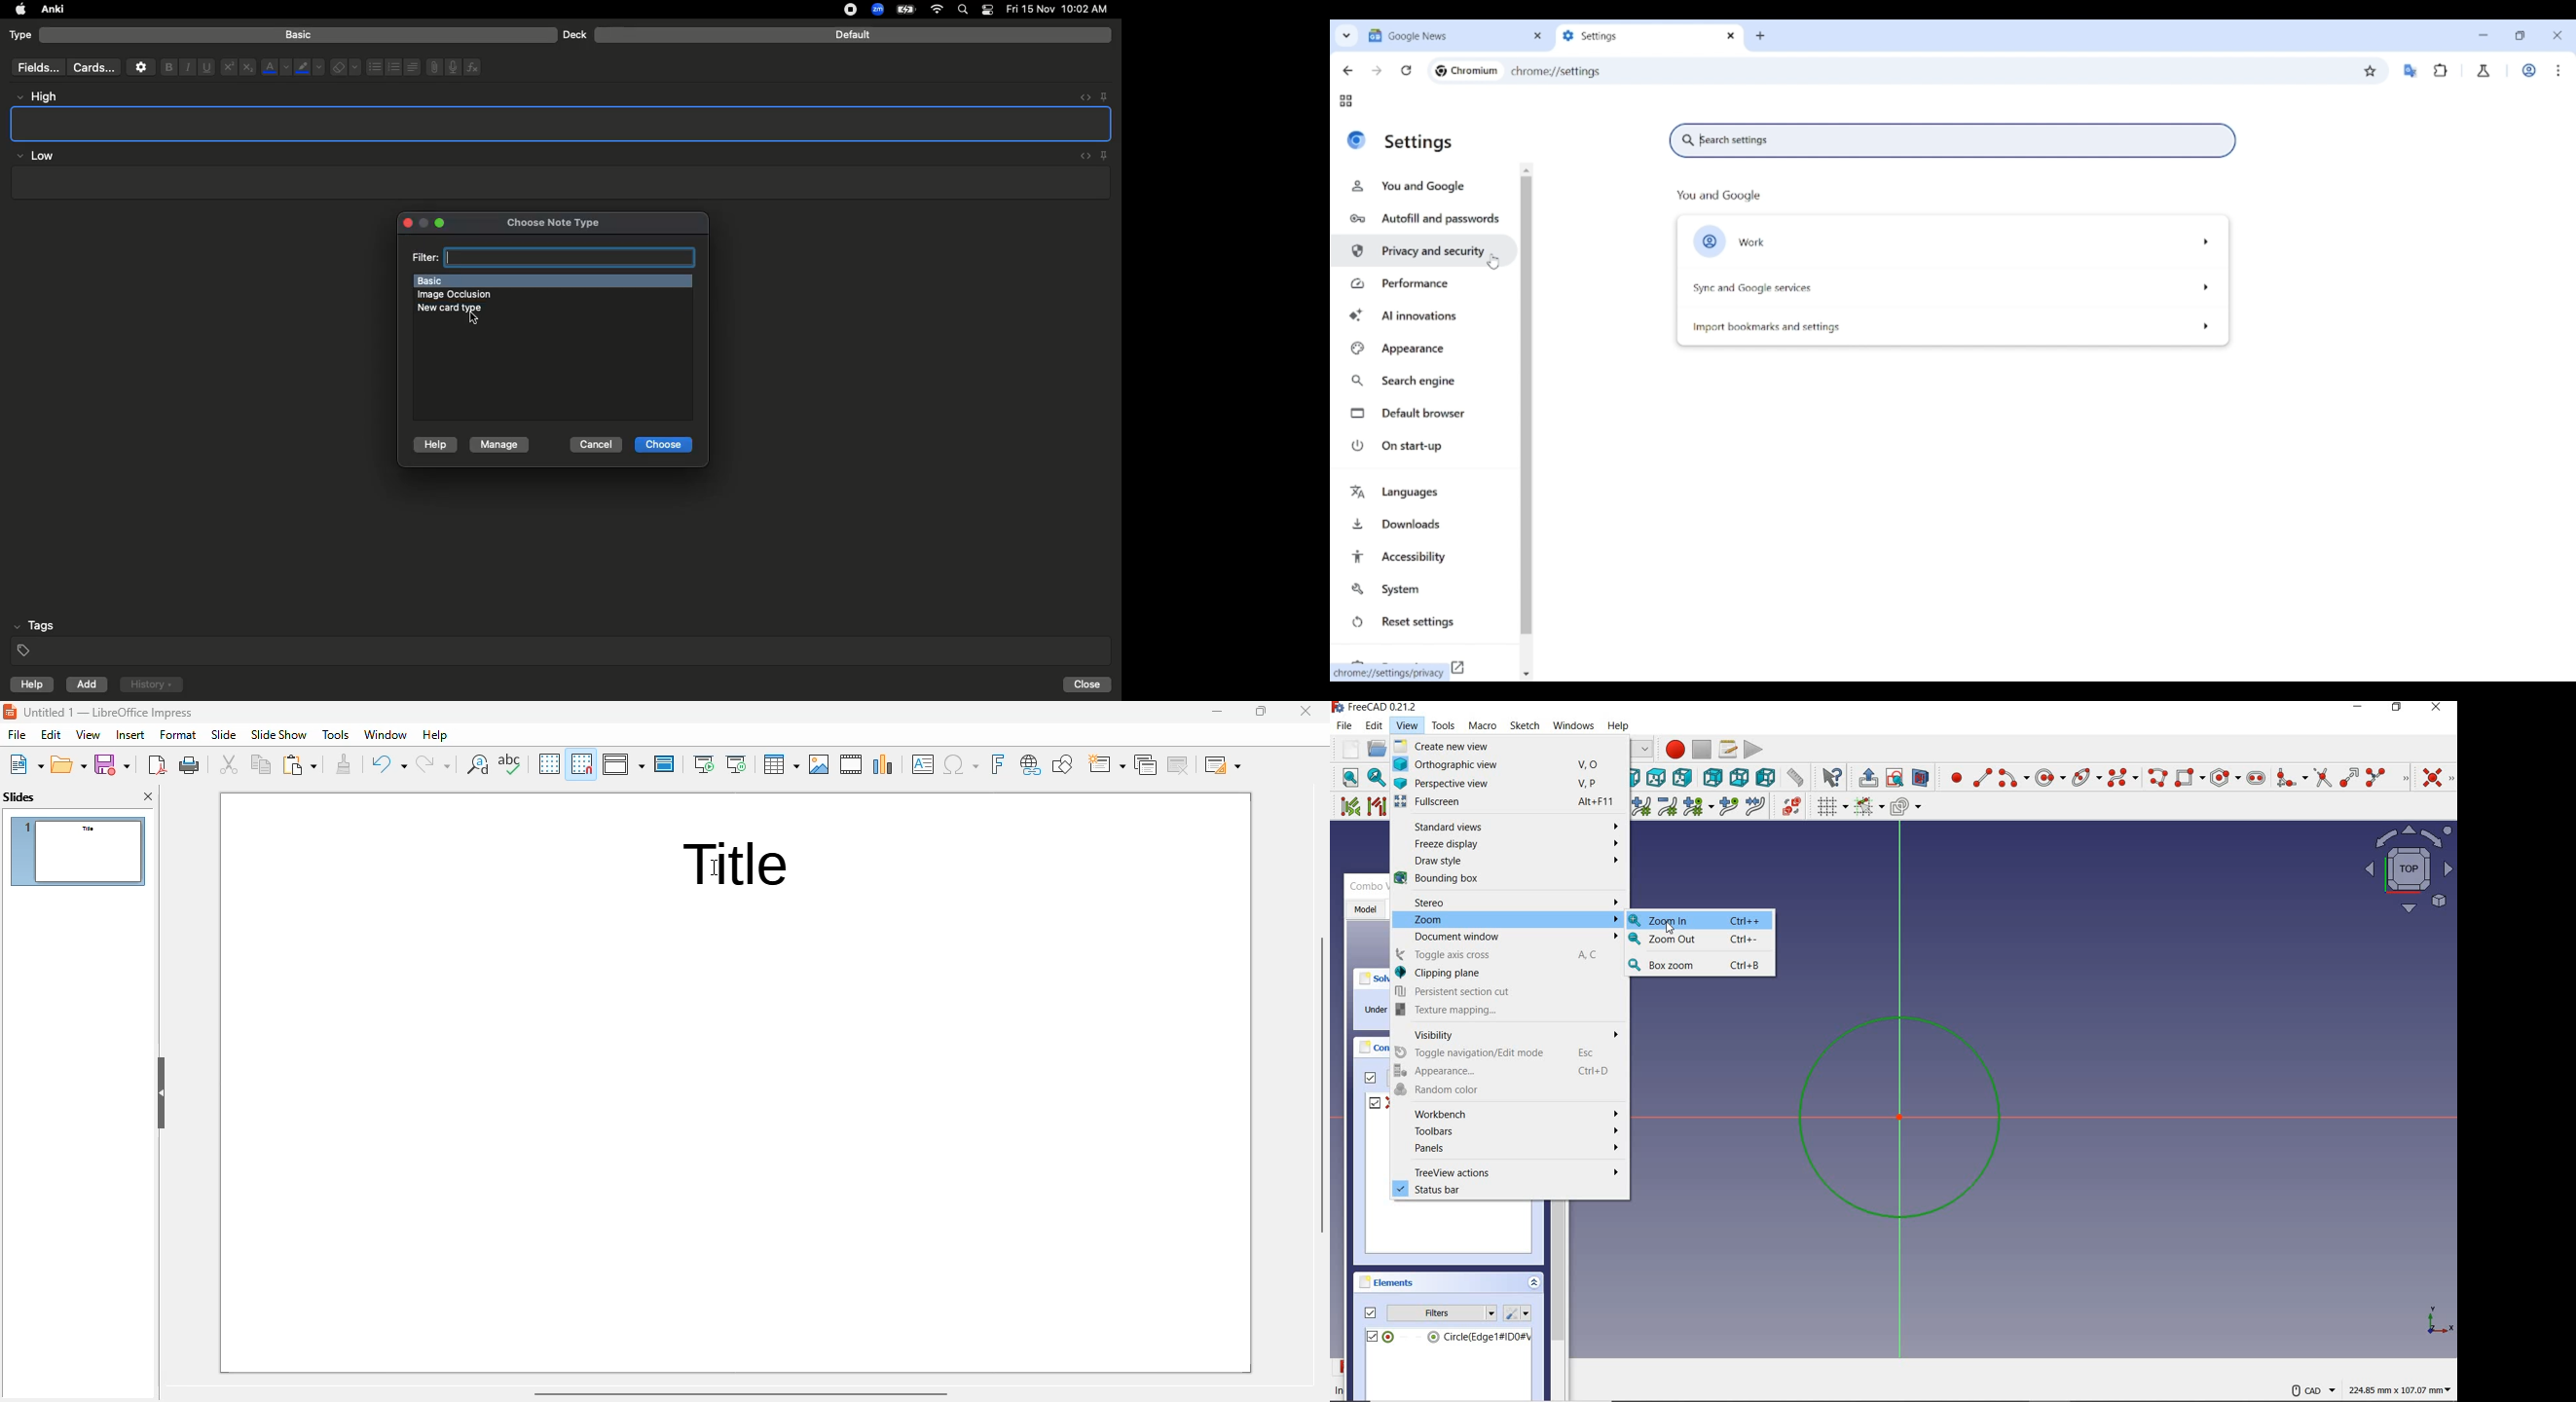 This screenshot has width=2576, height=1428. Describe the element at coordinates (2484, 71) in the screenshot. I see `Chrome labs` at that location.